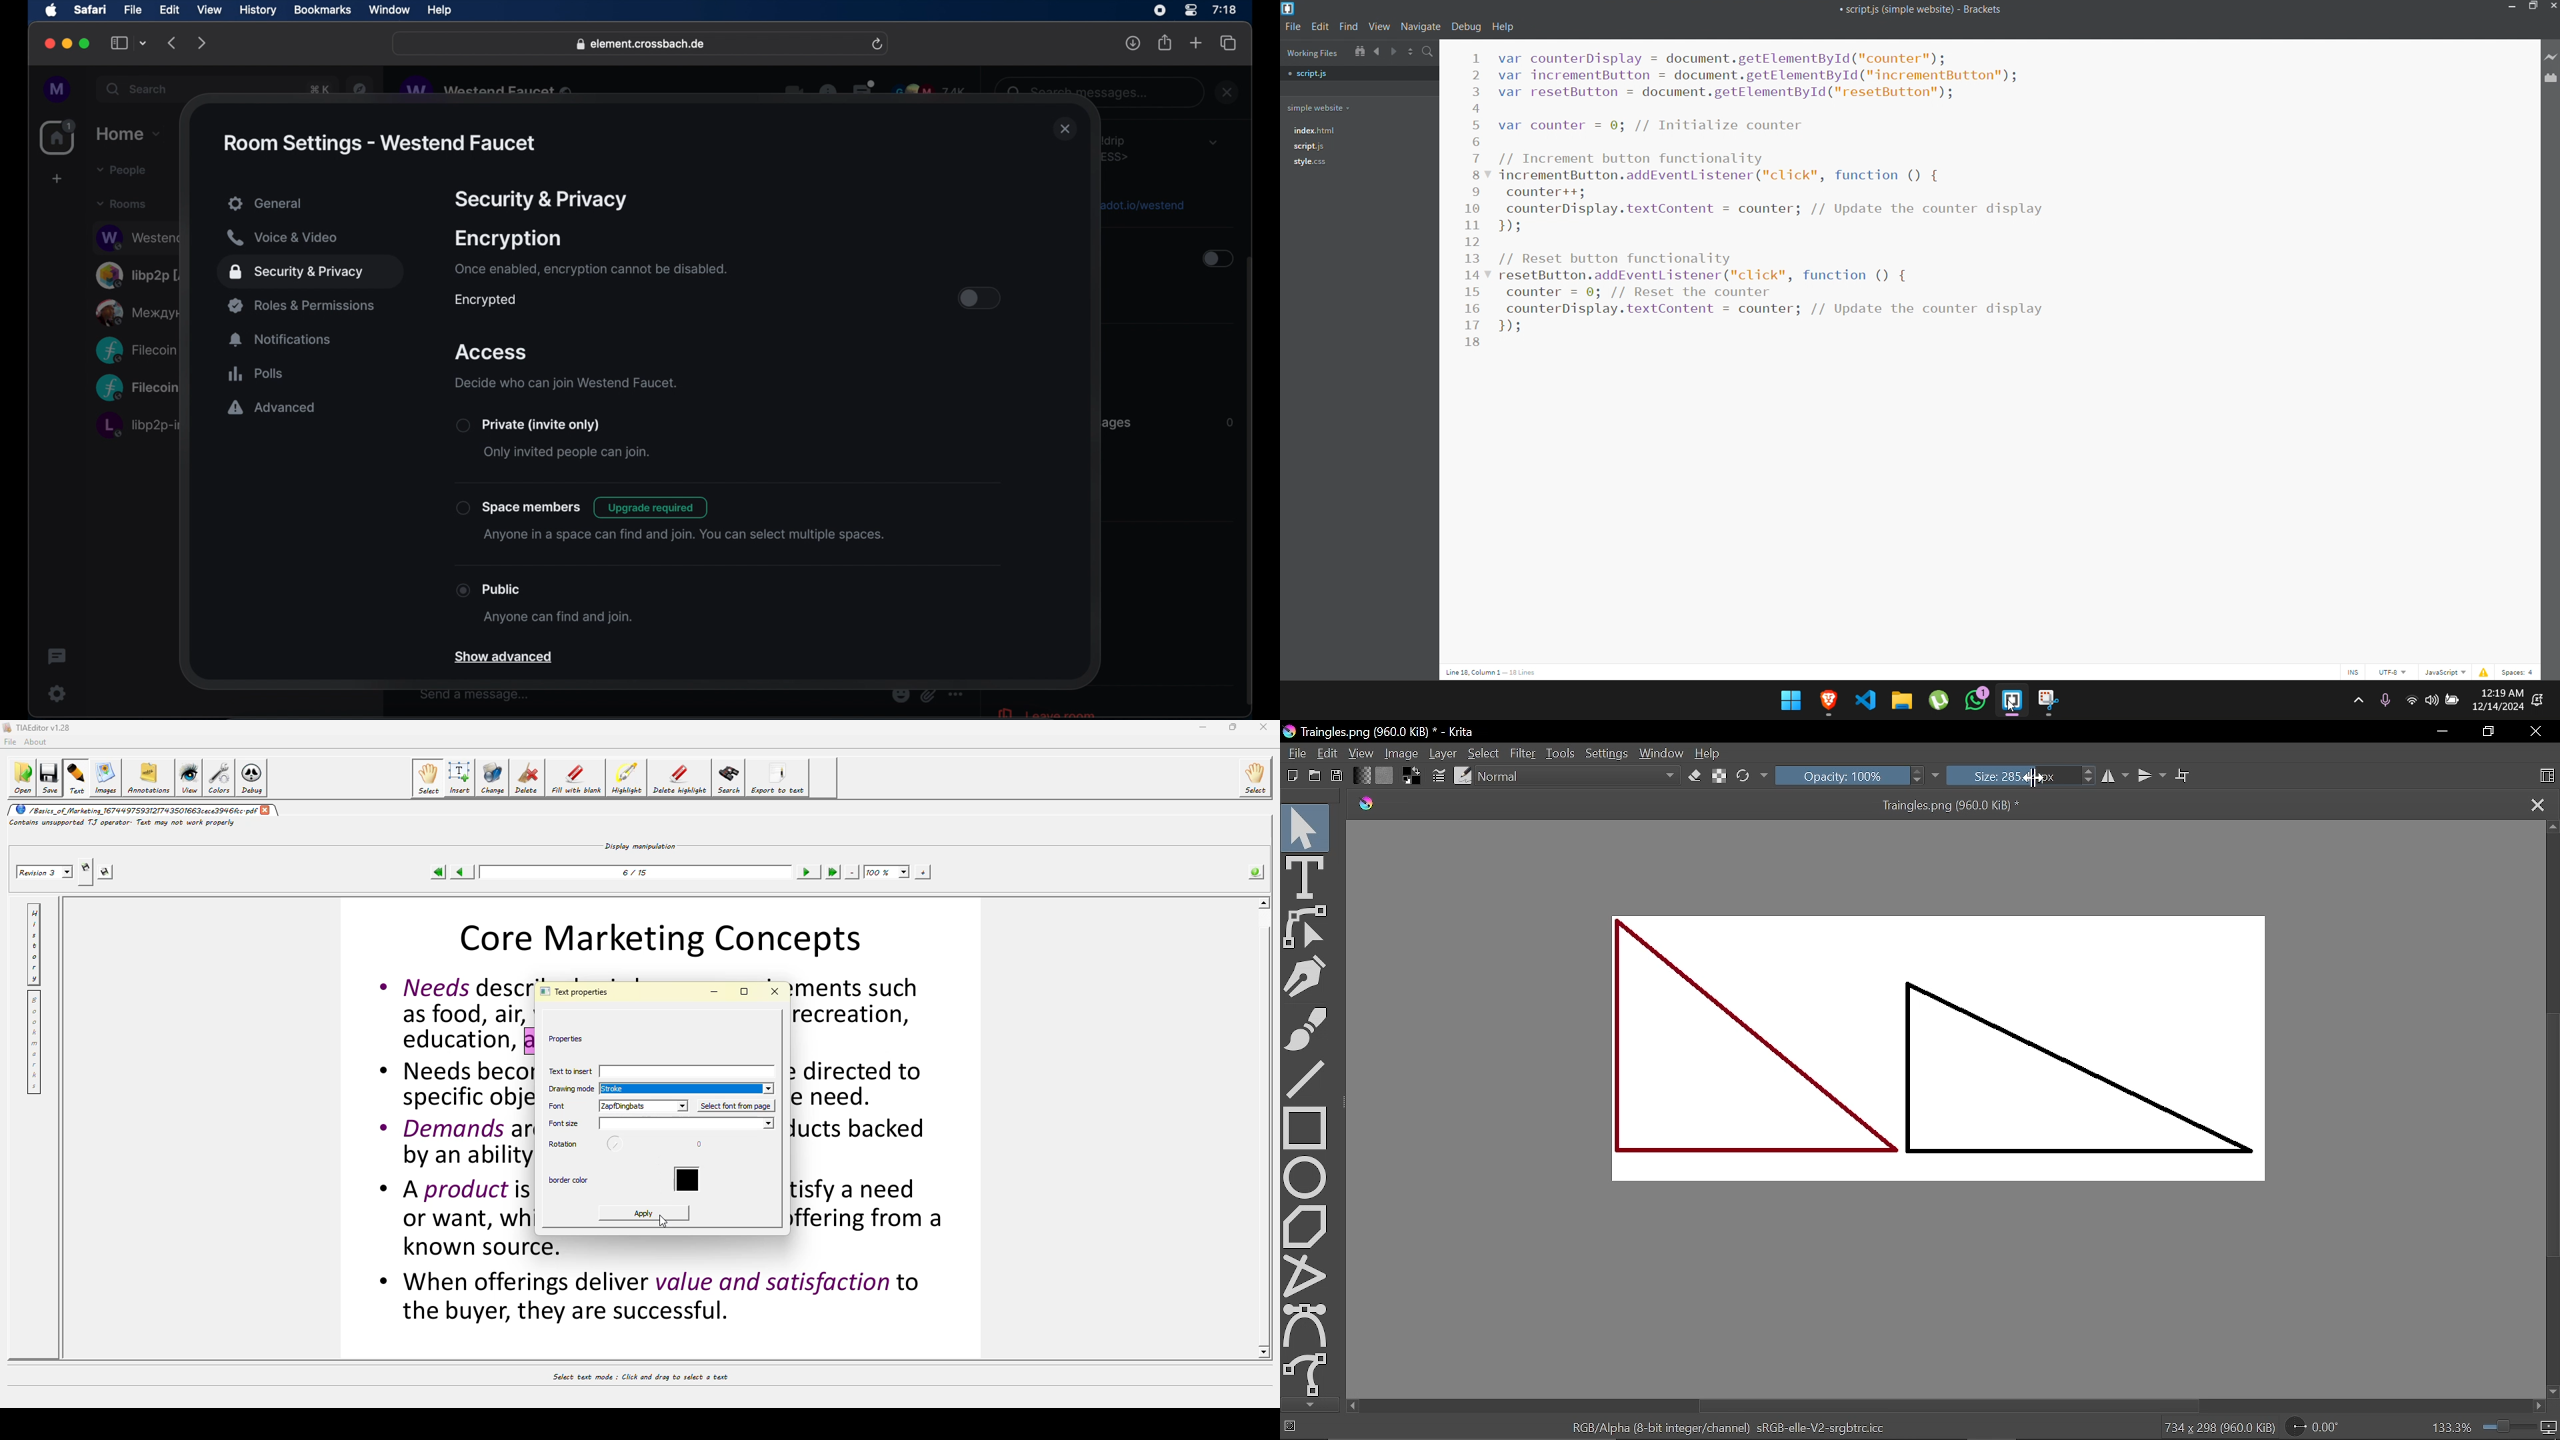  I want to click on move forward, so click(1395, 49).